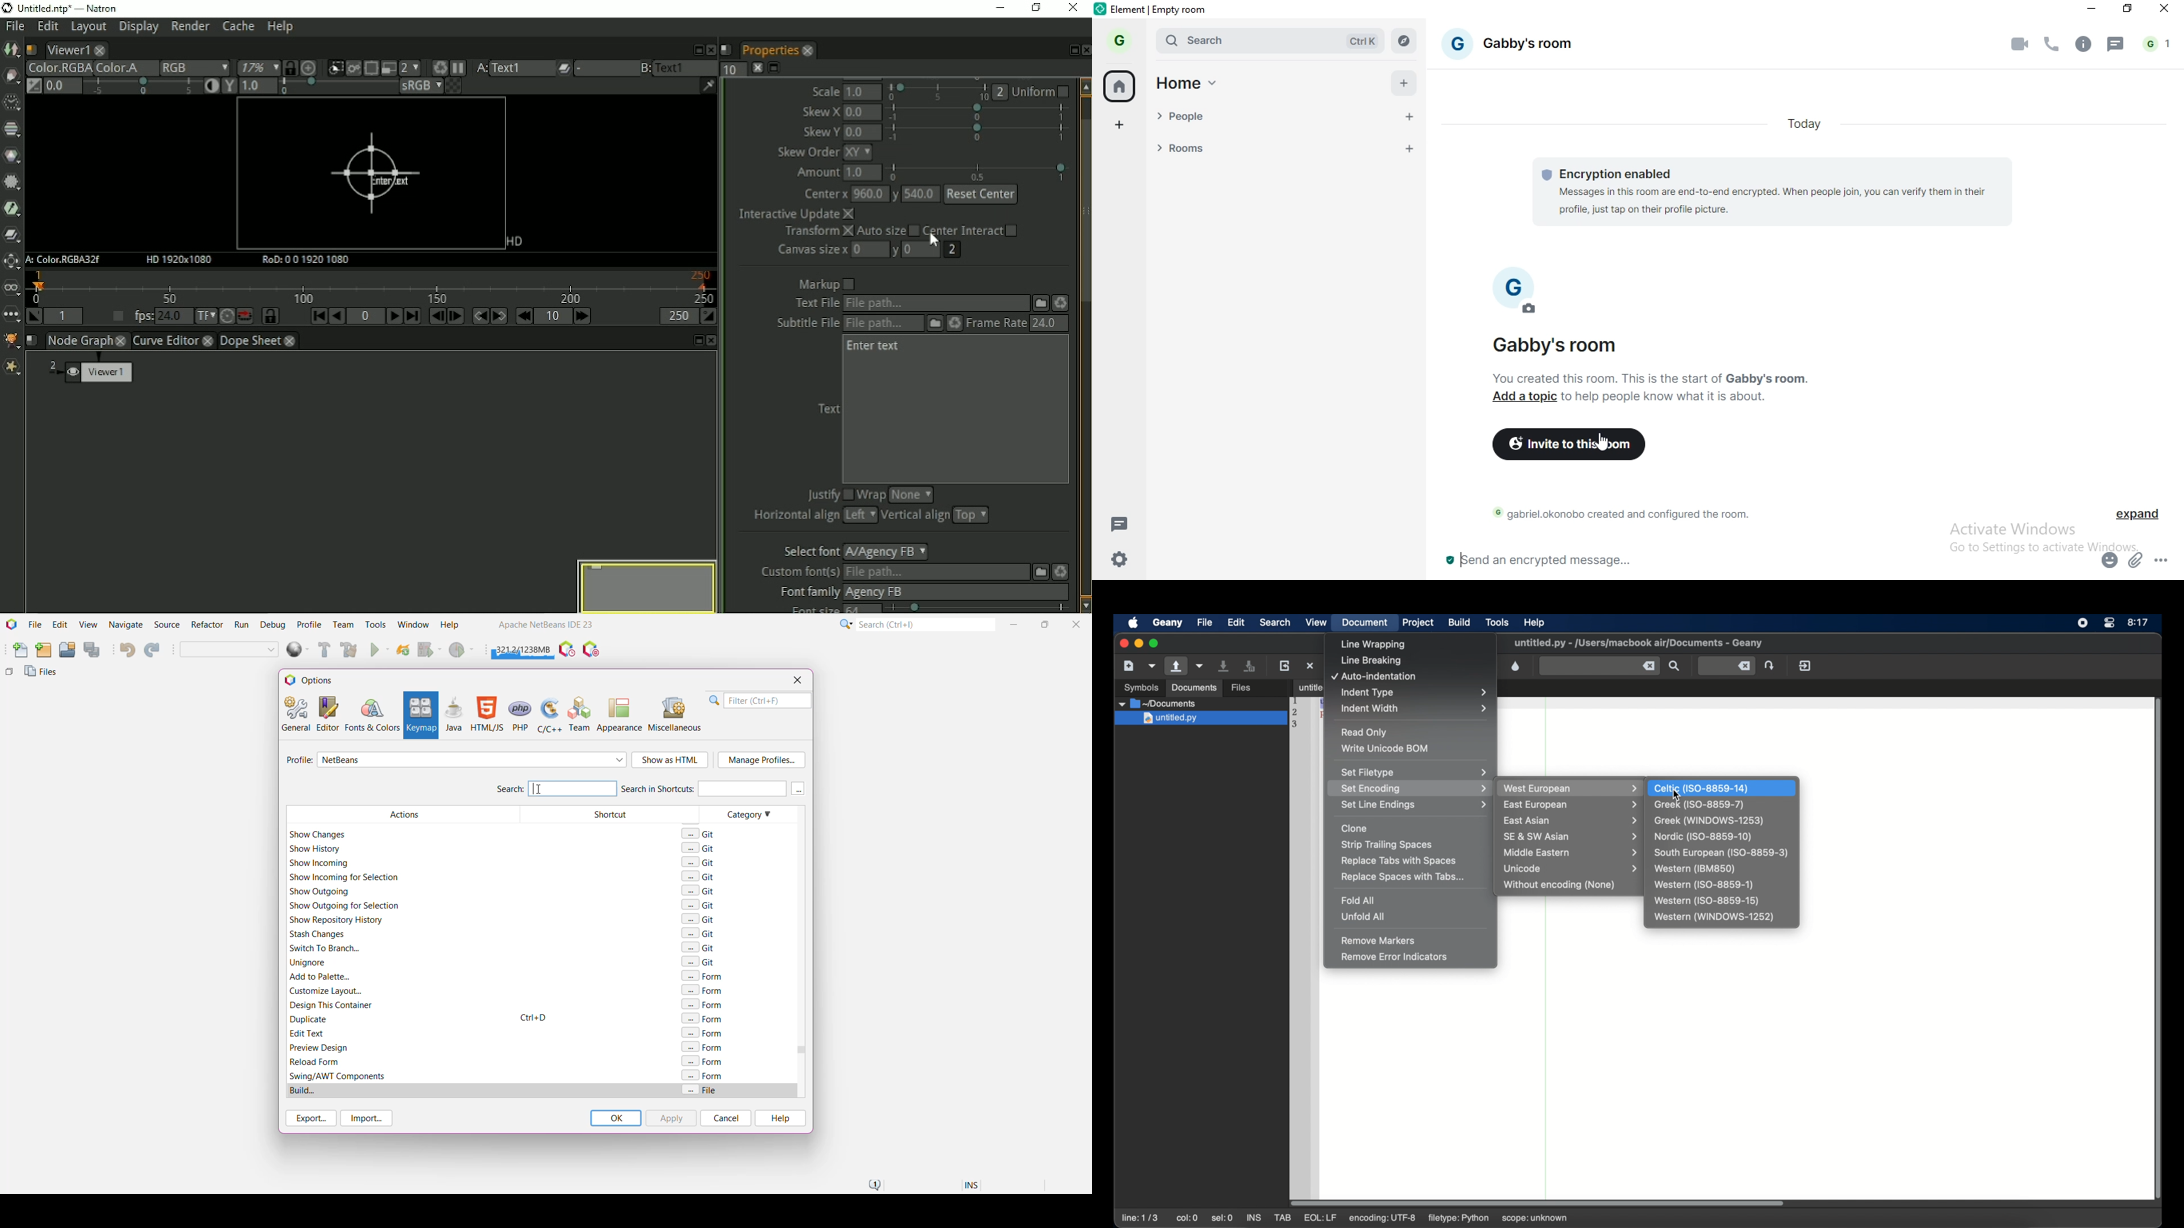 The image size is (2184, 1232). Describe the element at coordinates (1407, 84) in the screenshot. I see `add ` at that location.